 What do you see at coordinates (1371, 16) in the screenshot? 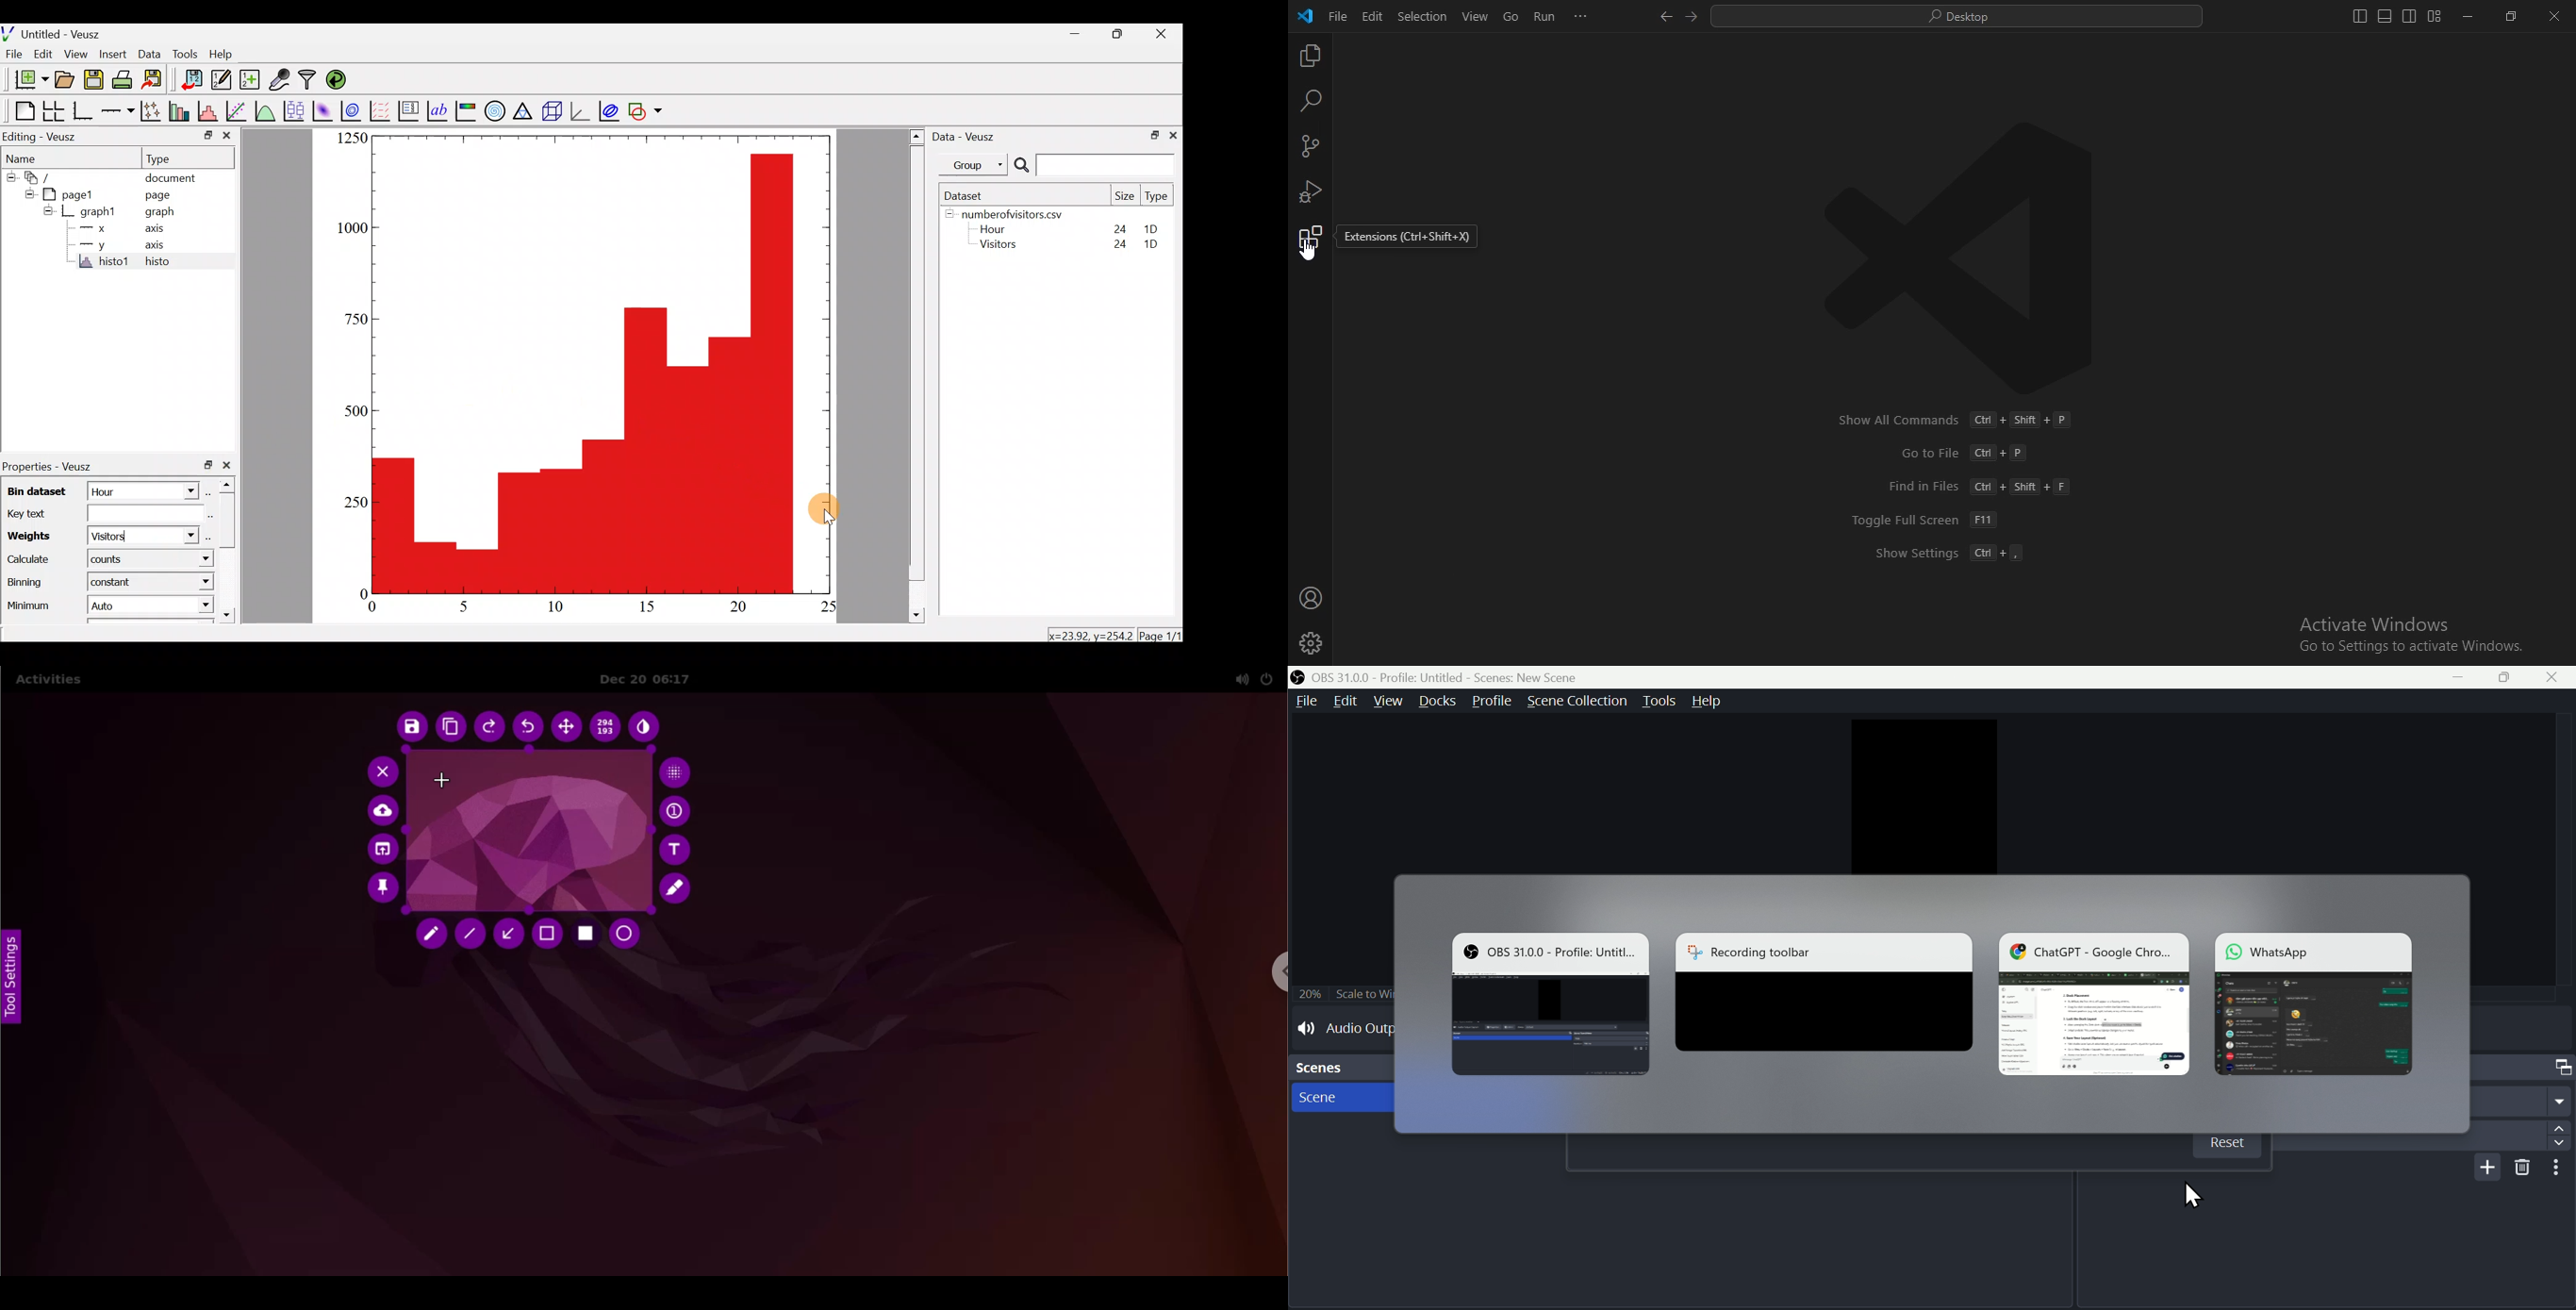
I see `edit` at bounding box center [1371, 16].